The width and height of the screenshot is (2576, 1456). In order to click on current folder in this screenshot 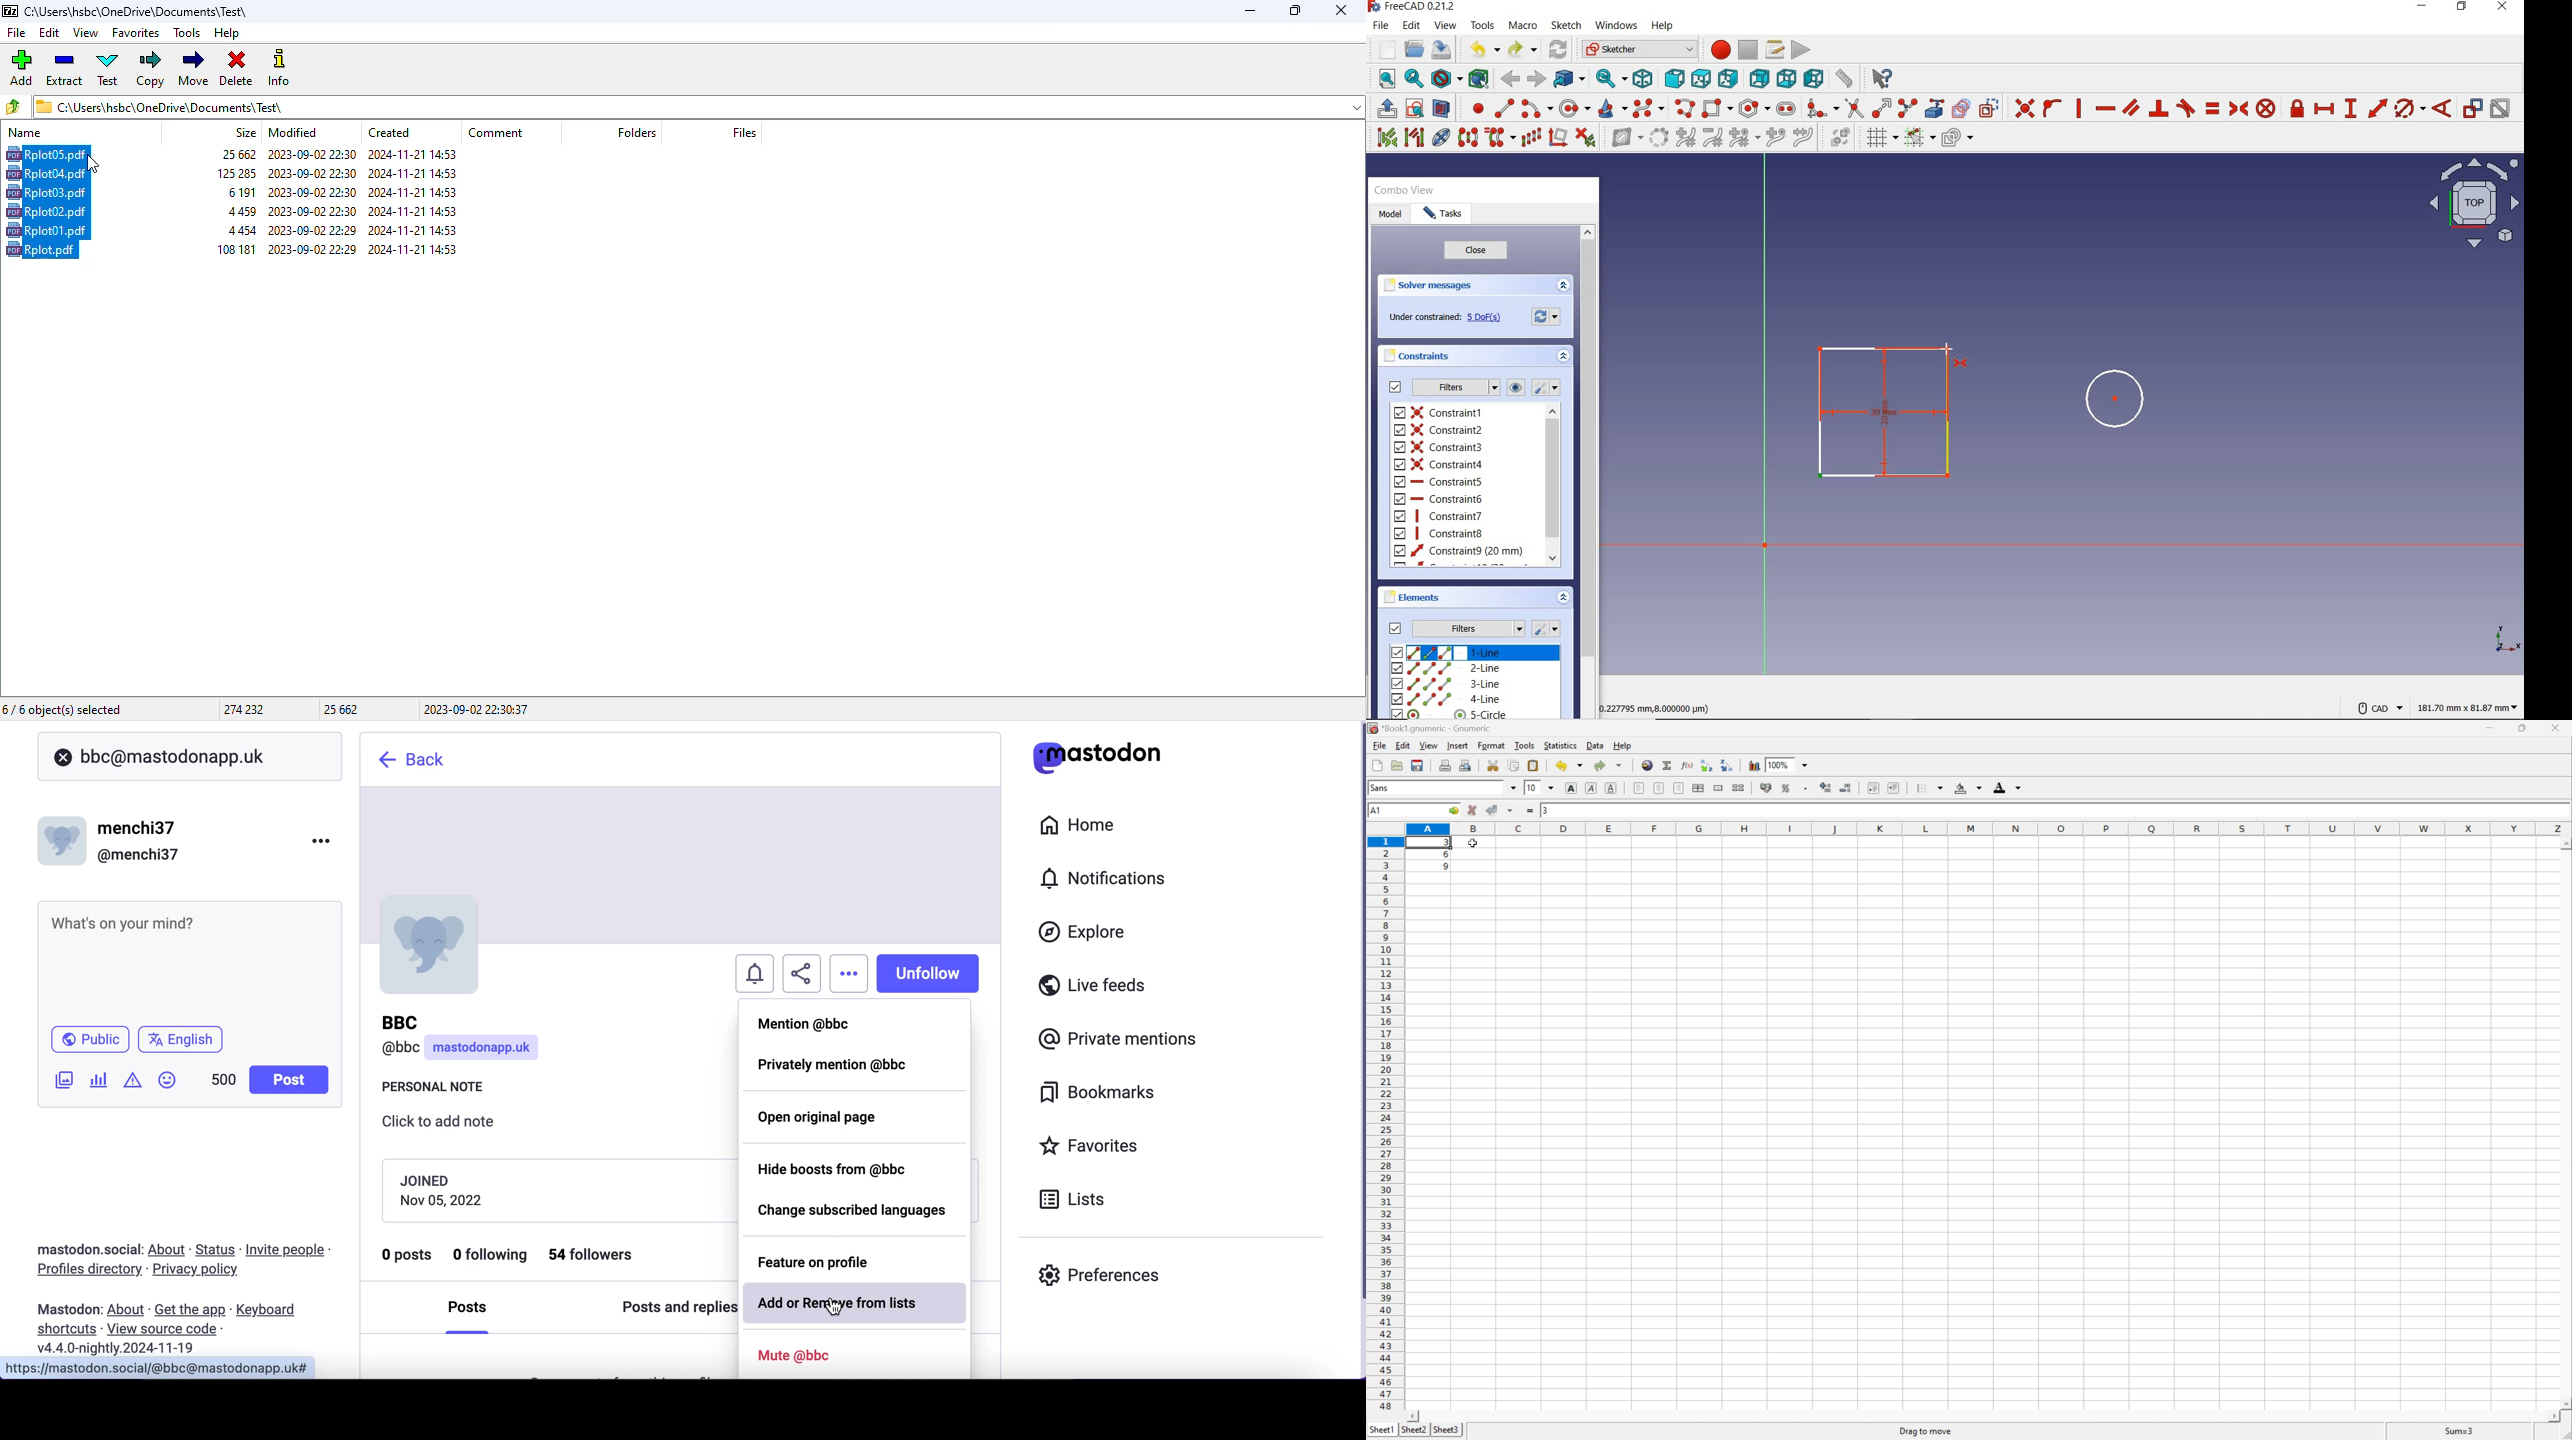, I will do `click(698, 106)`.